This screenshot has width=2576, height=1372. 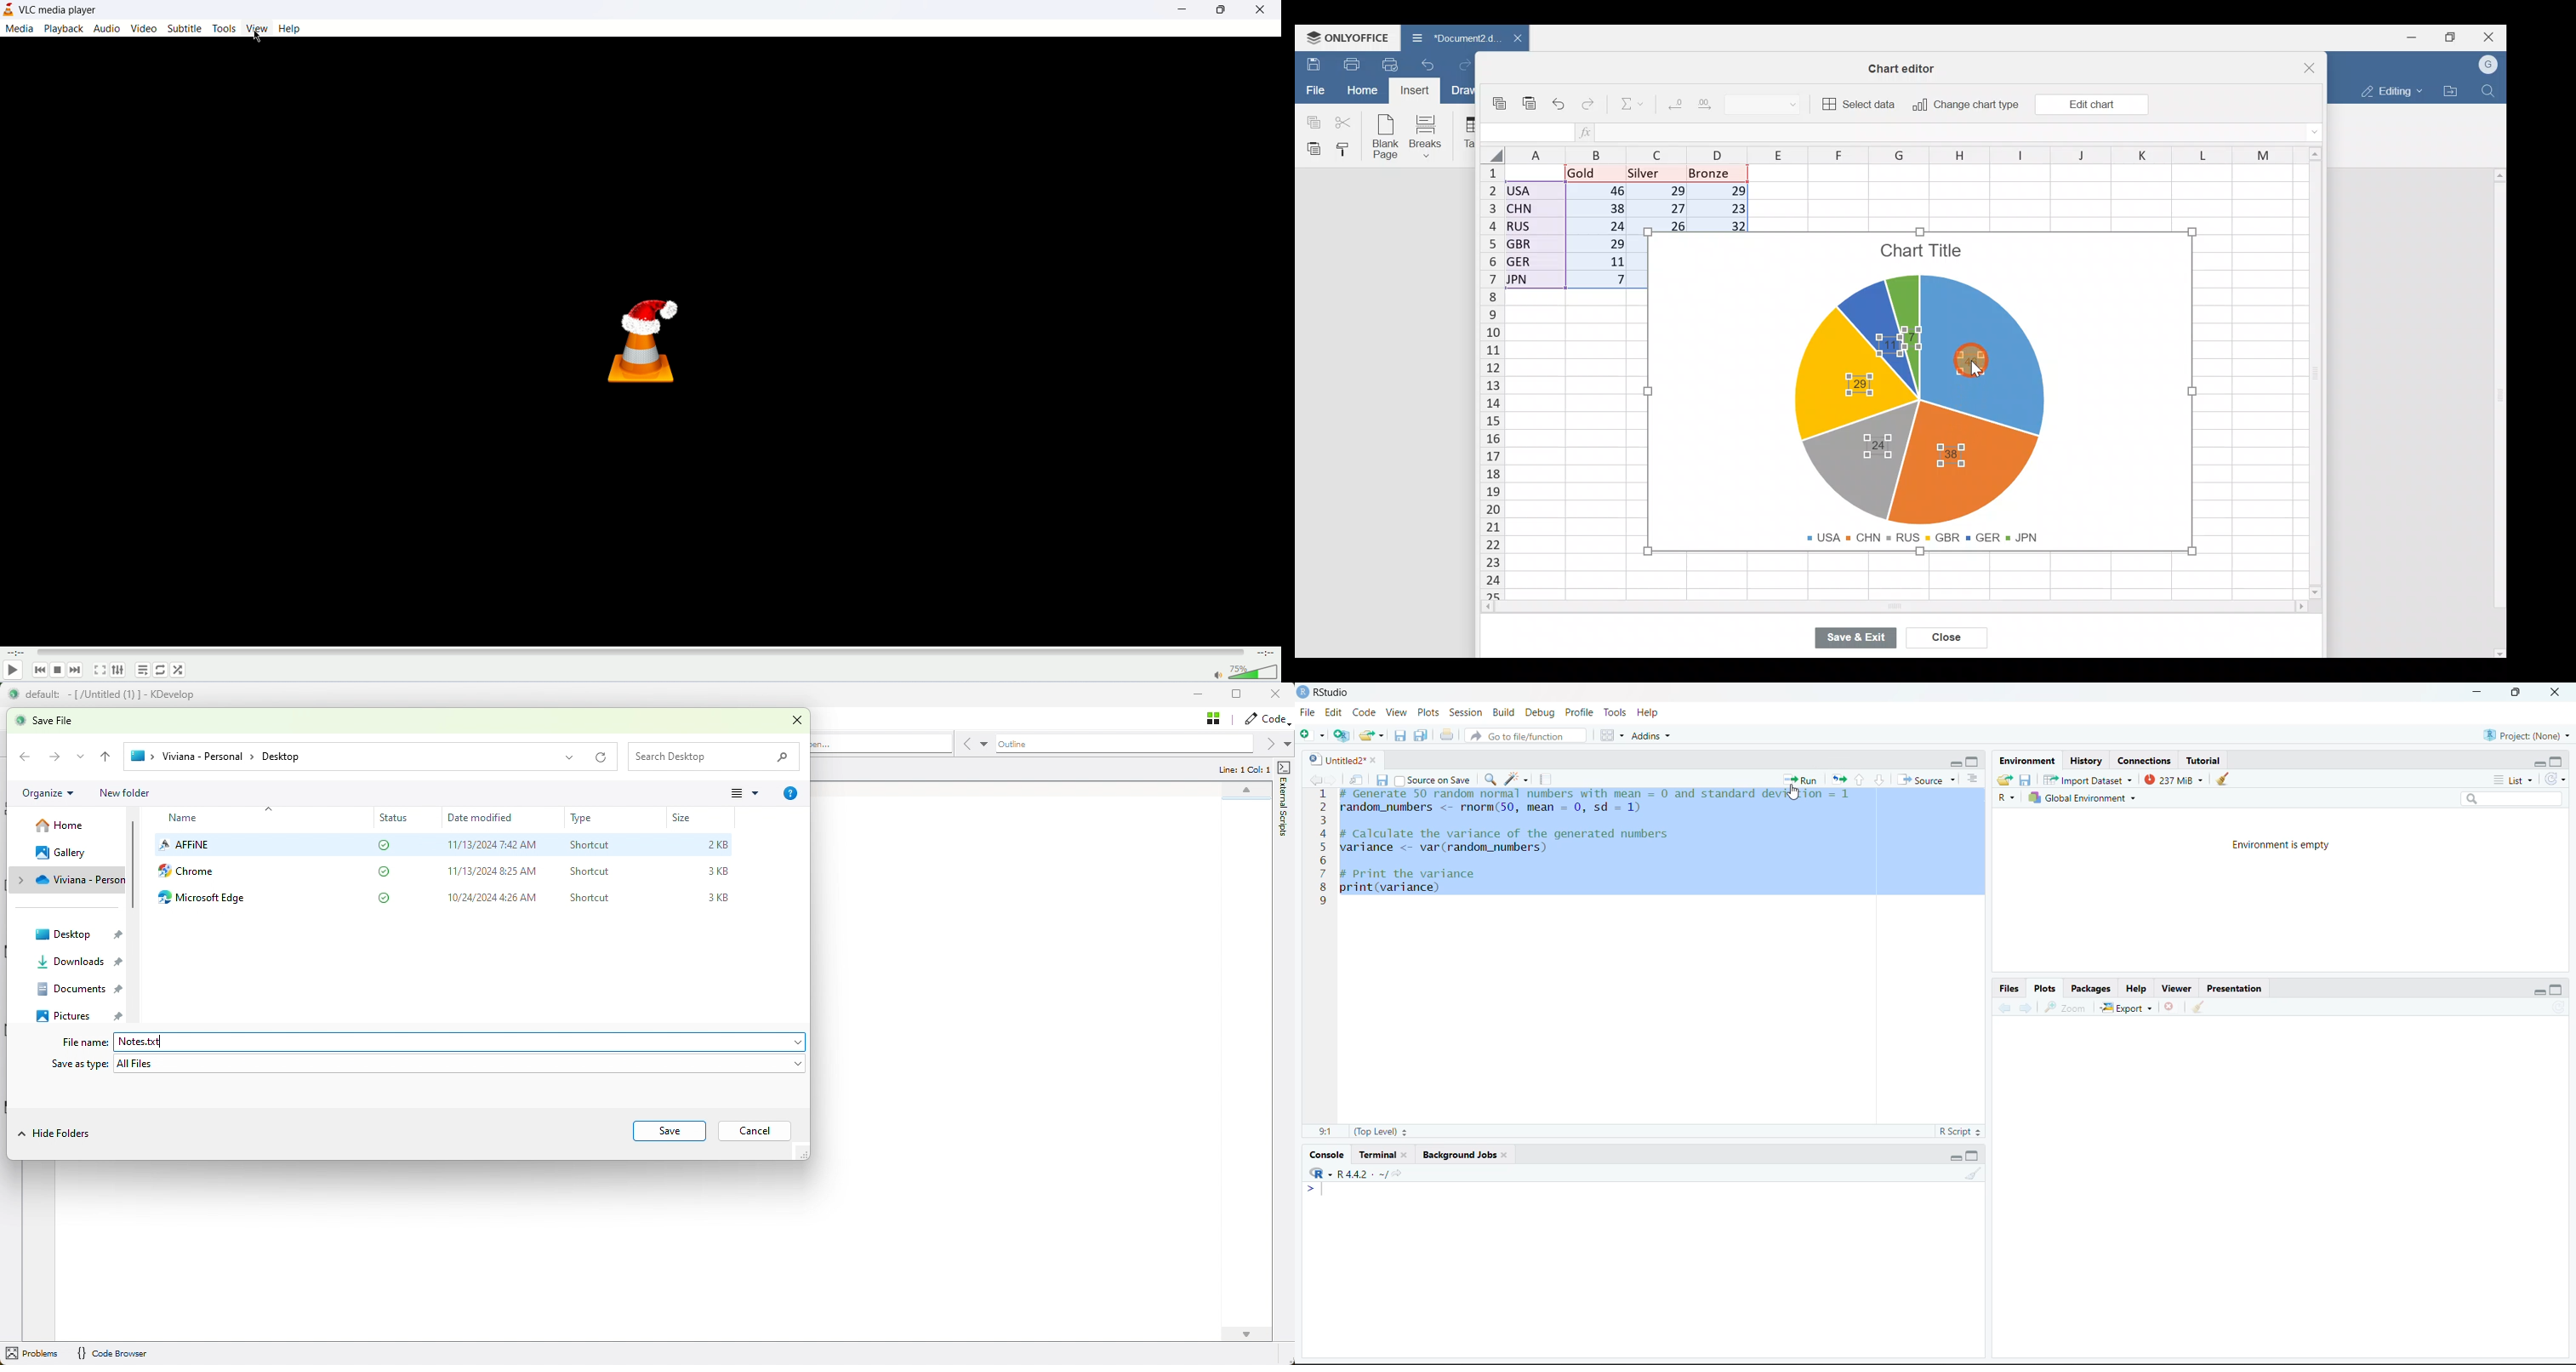 What do you see at coordinates (2235, 988) in the screenshot?
I see `Presentation` at bounding box center [2235, 988].